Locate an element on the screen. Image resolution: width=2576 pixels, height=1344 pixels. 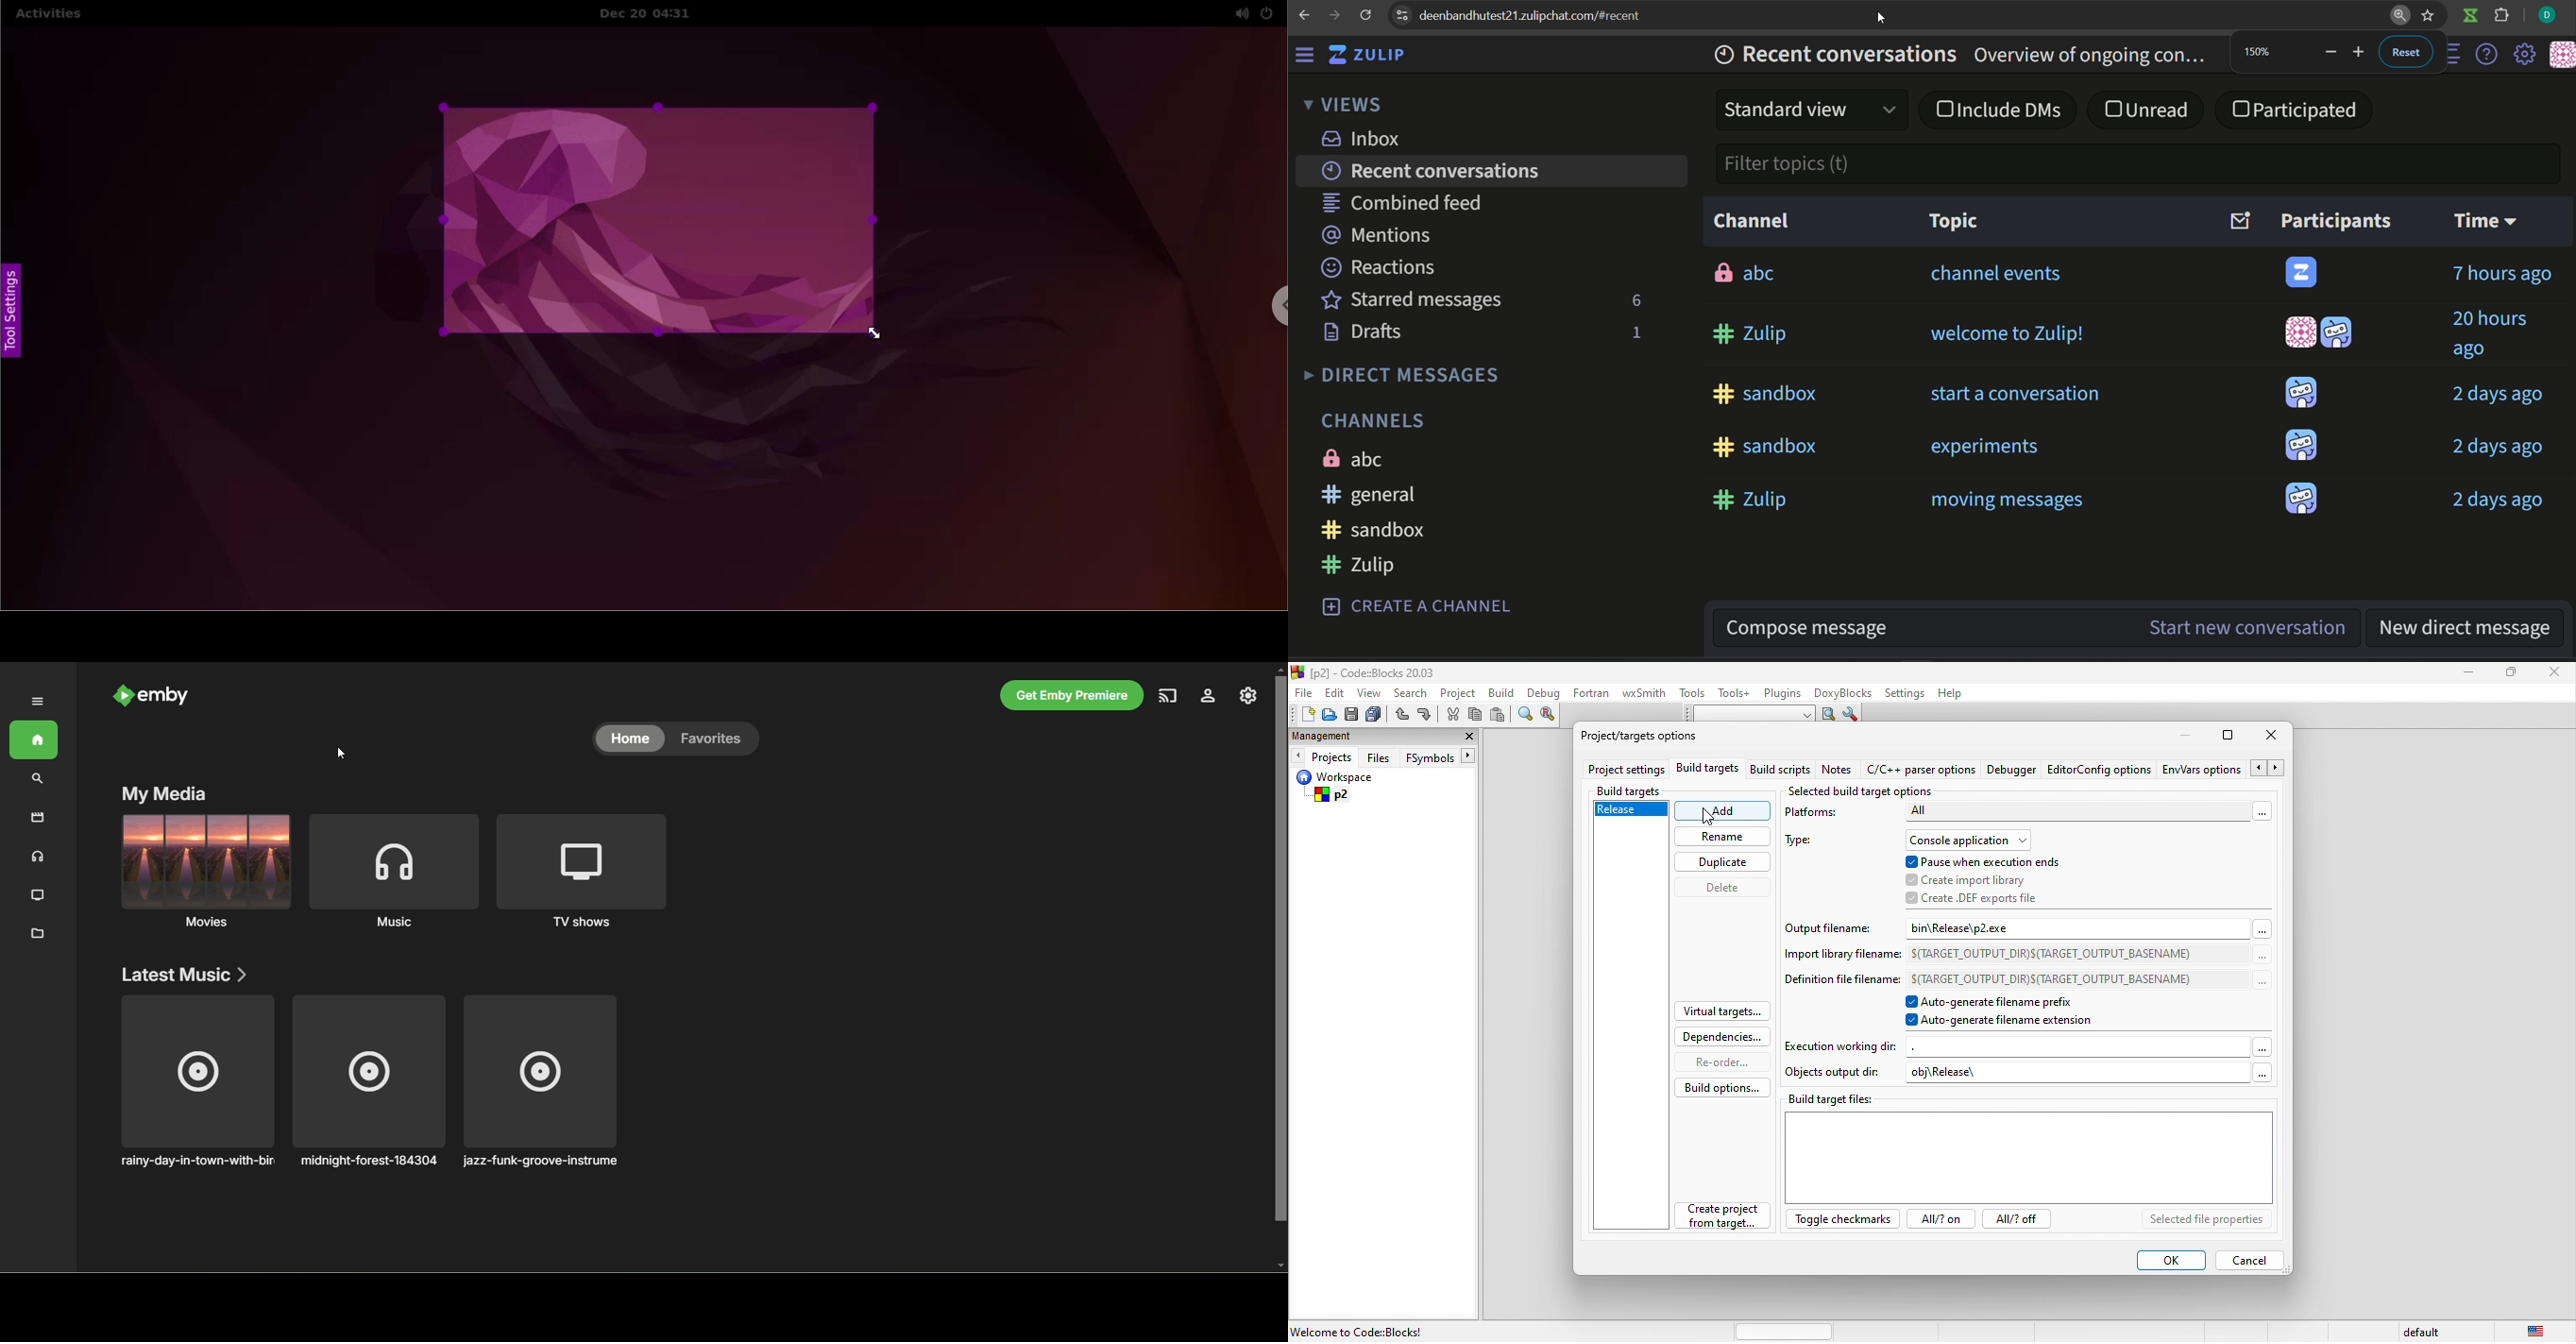
zulip logo is located at coordinates (1366, 55).